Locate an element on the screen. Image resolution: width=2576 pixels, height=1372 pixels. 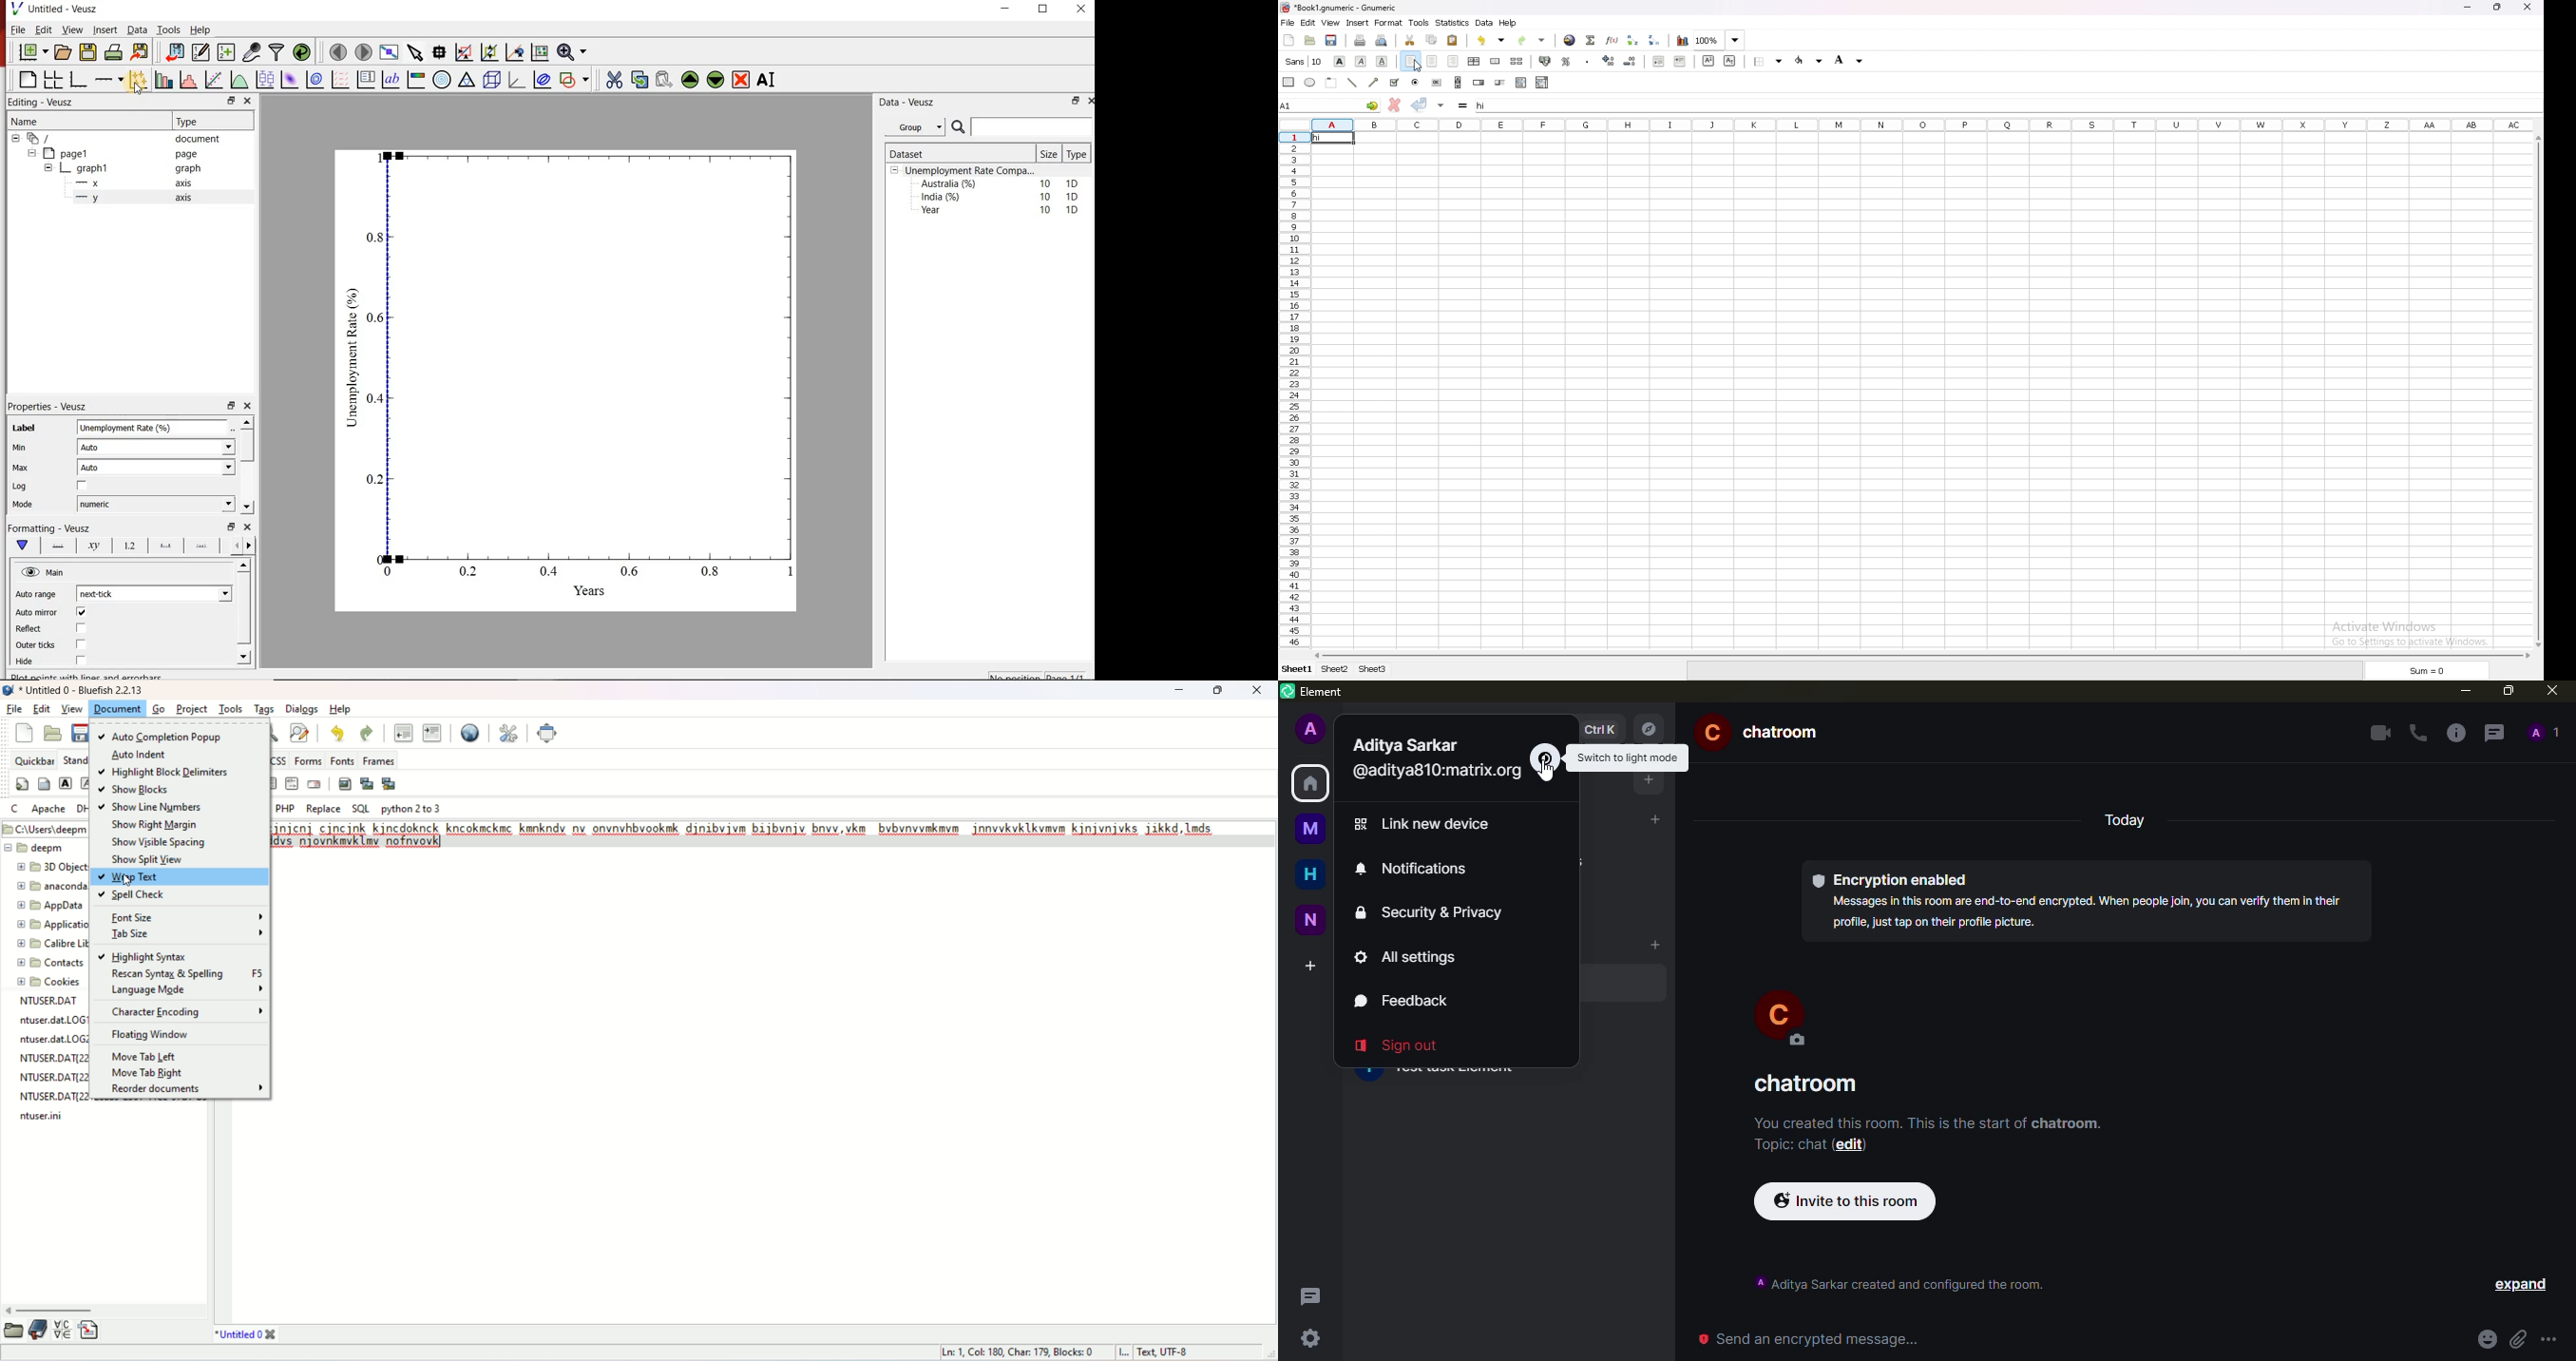
profile is located at coordinates (1312, 727).